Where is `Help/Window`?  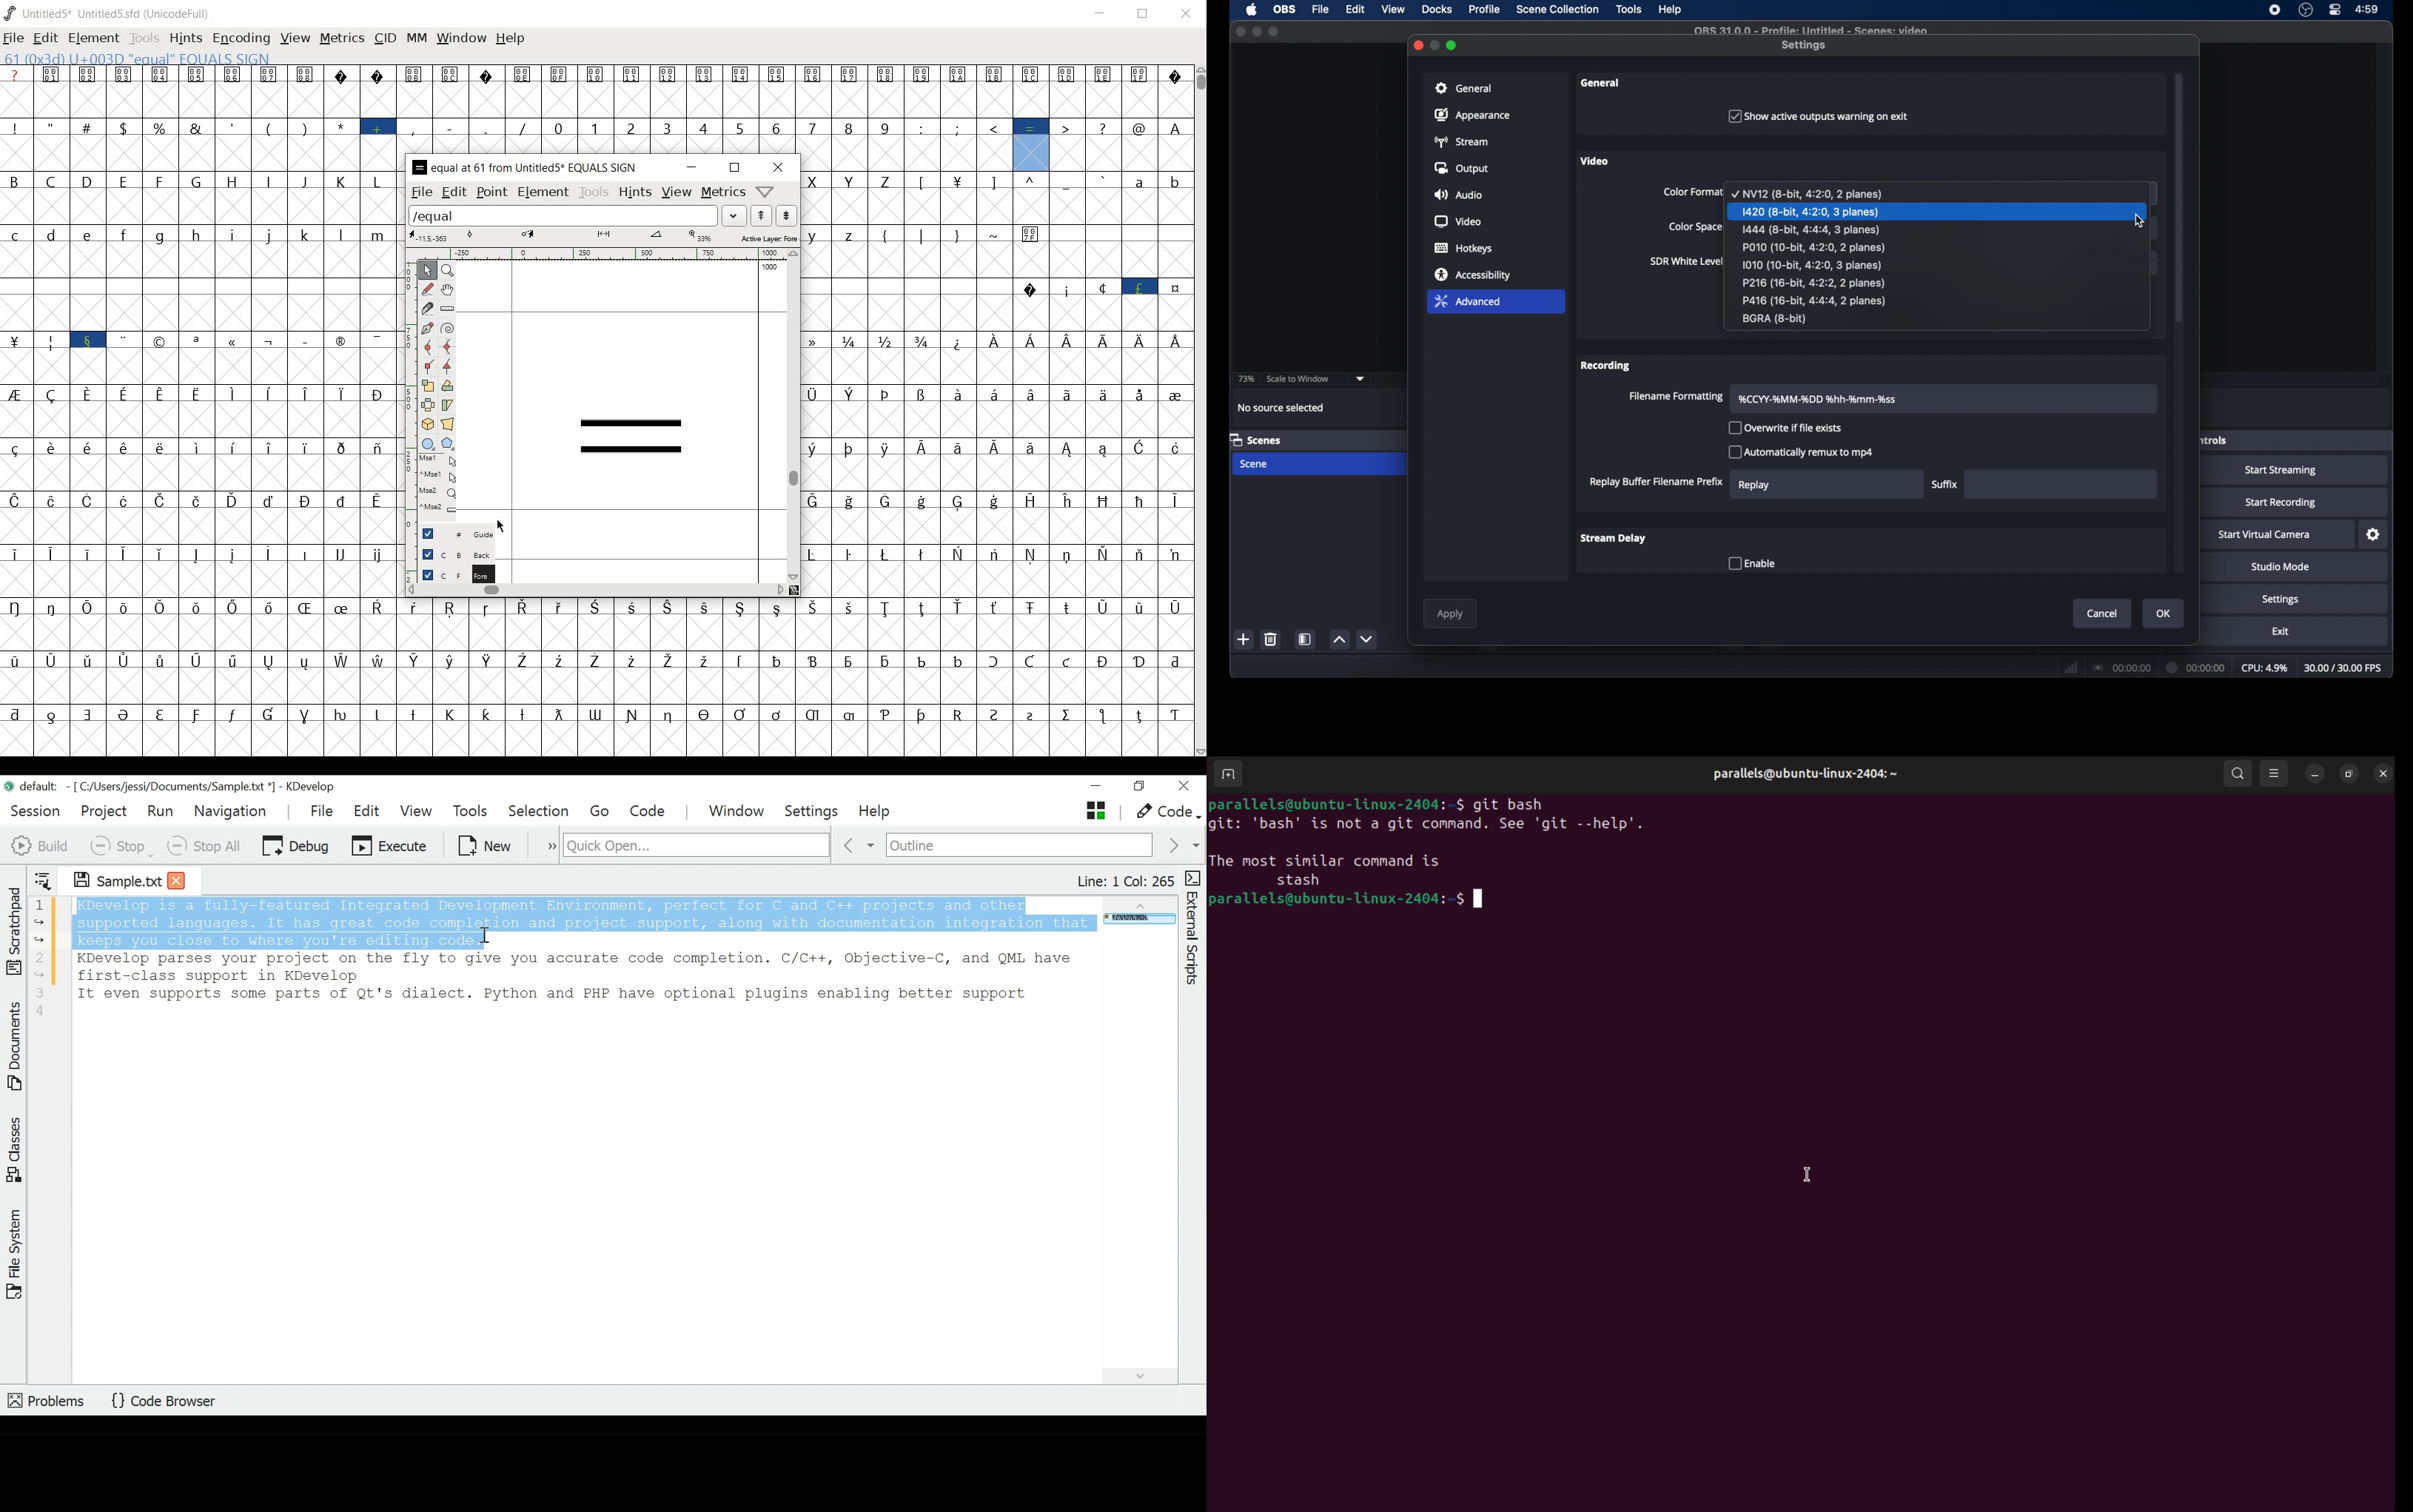 Help/Window is located at coordinates (765, 191).